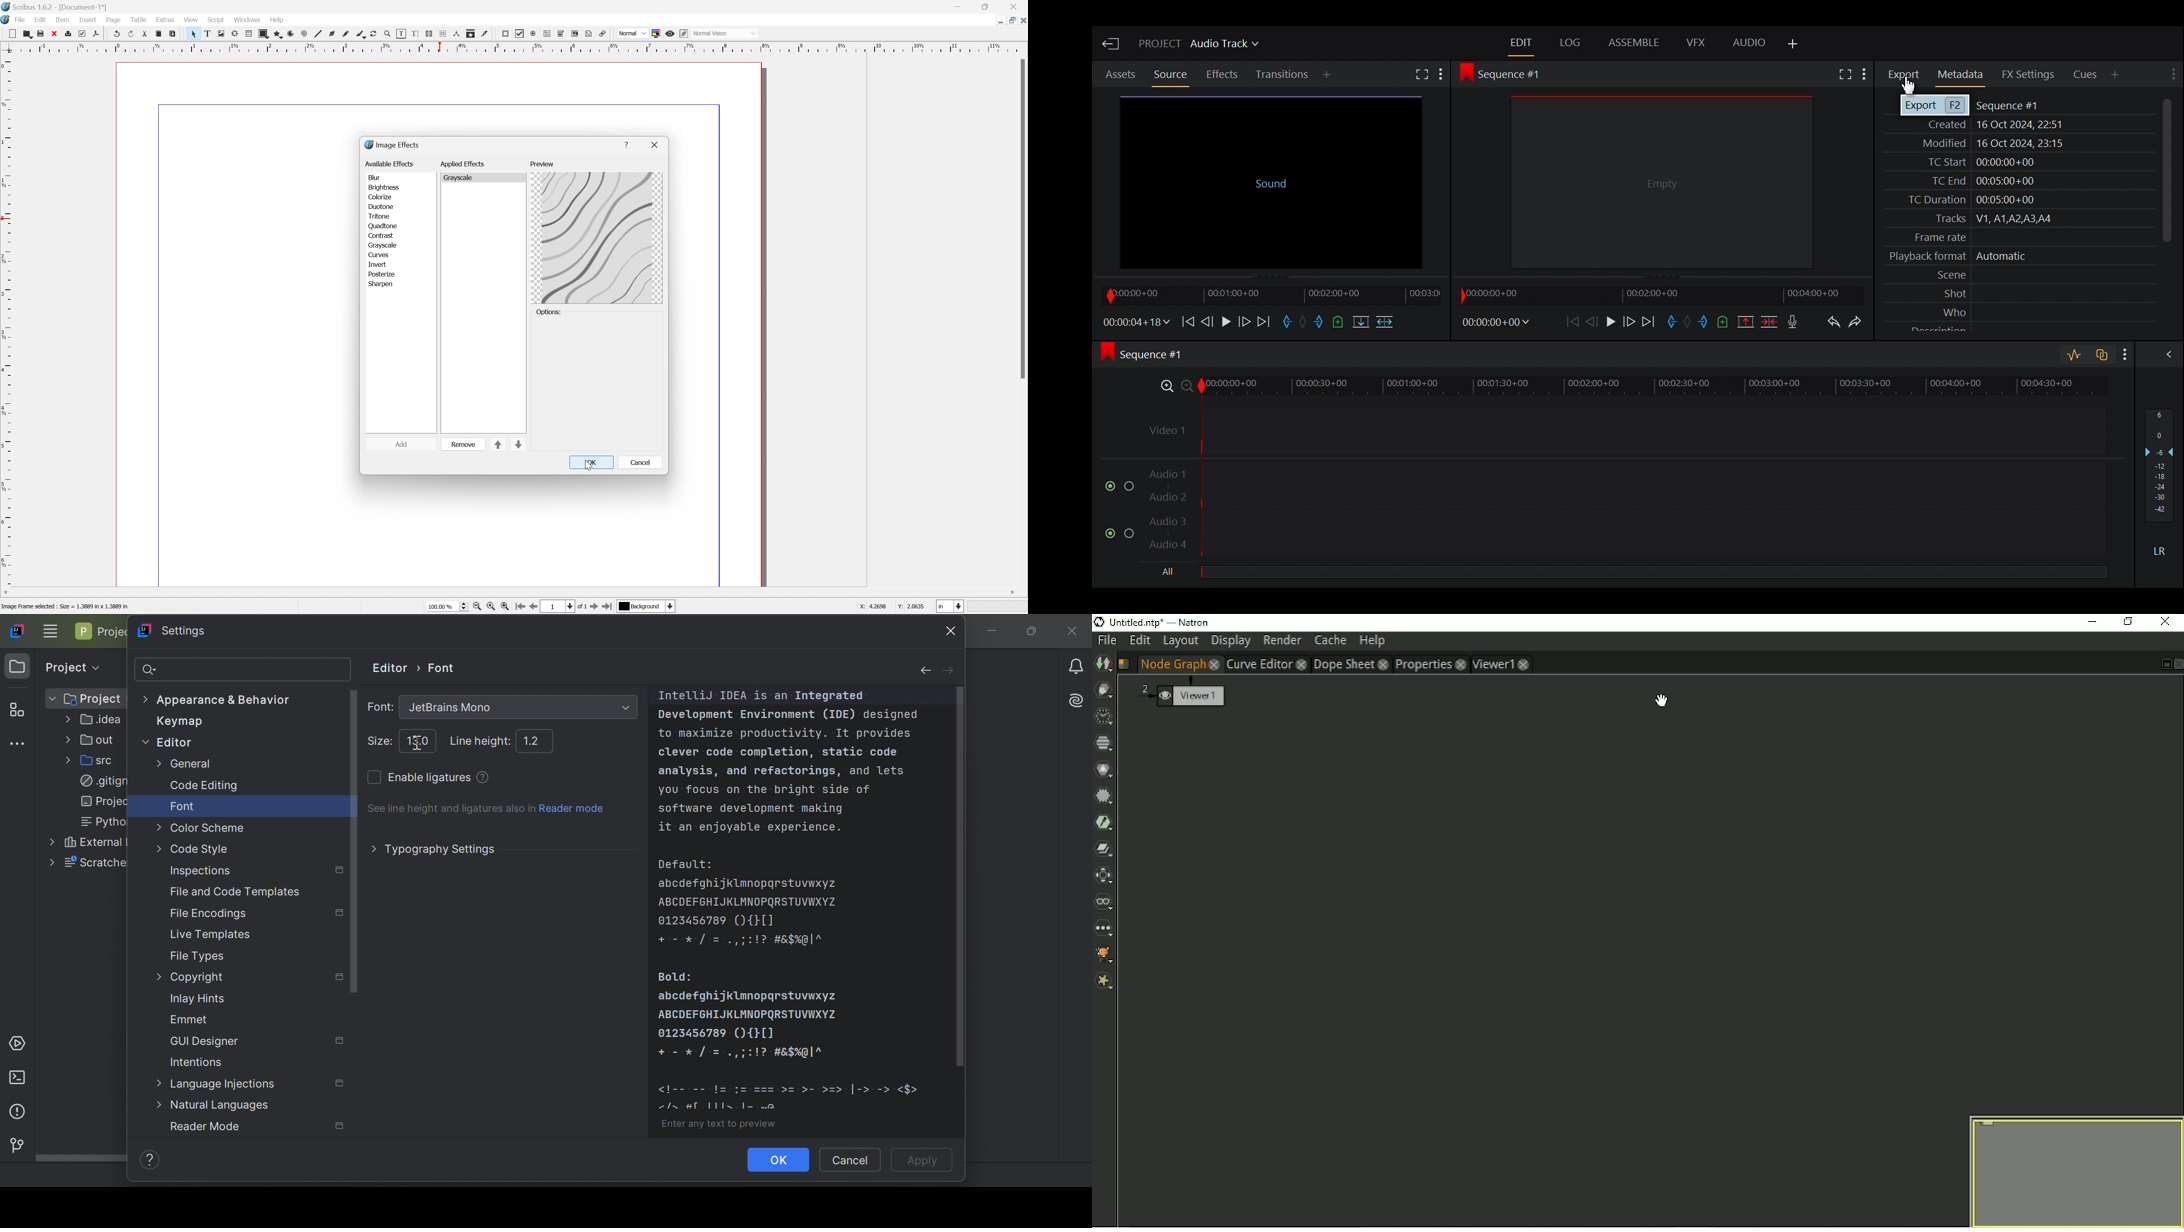 The image size is (2184, 1232). What do you see at coordinates (850, 1160) in the screenshot?
I see `Cancel` at bounding box center [850, 1160].